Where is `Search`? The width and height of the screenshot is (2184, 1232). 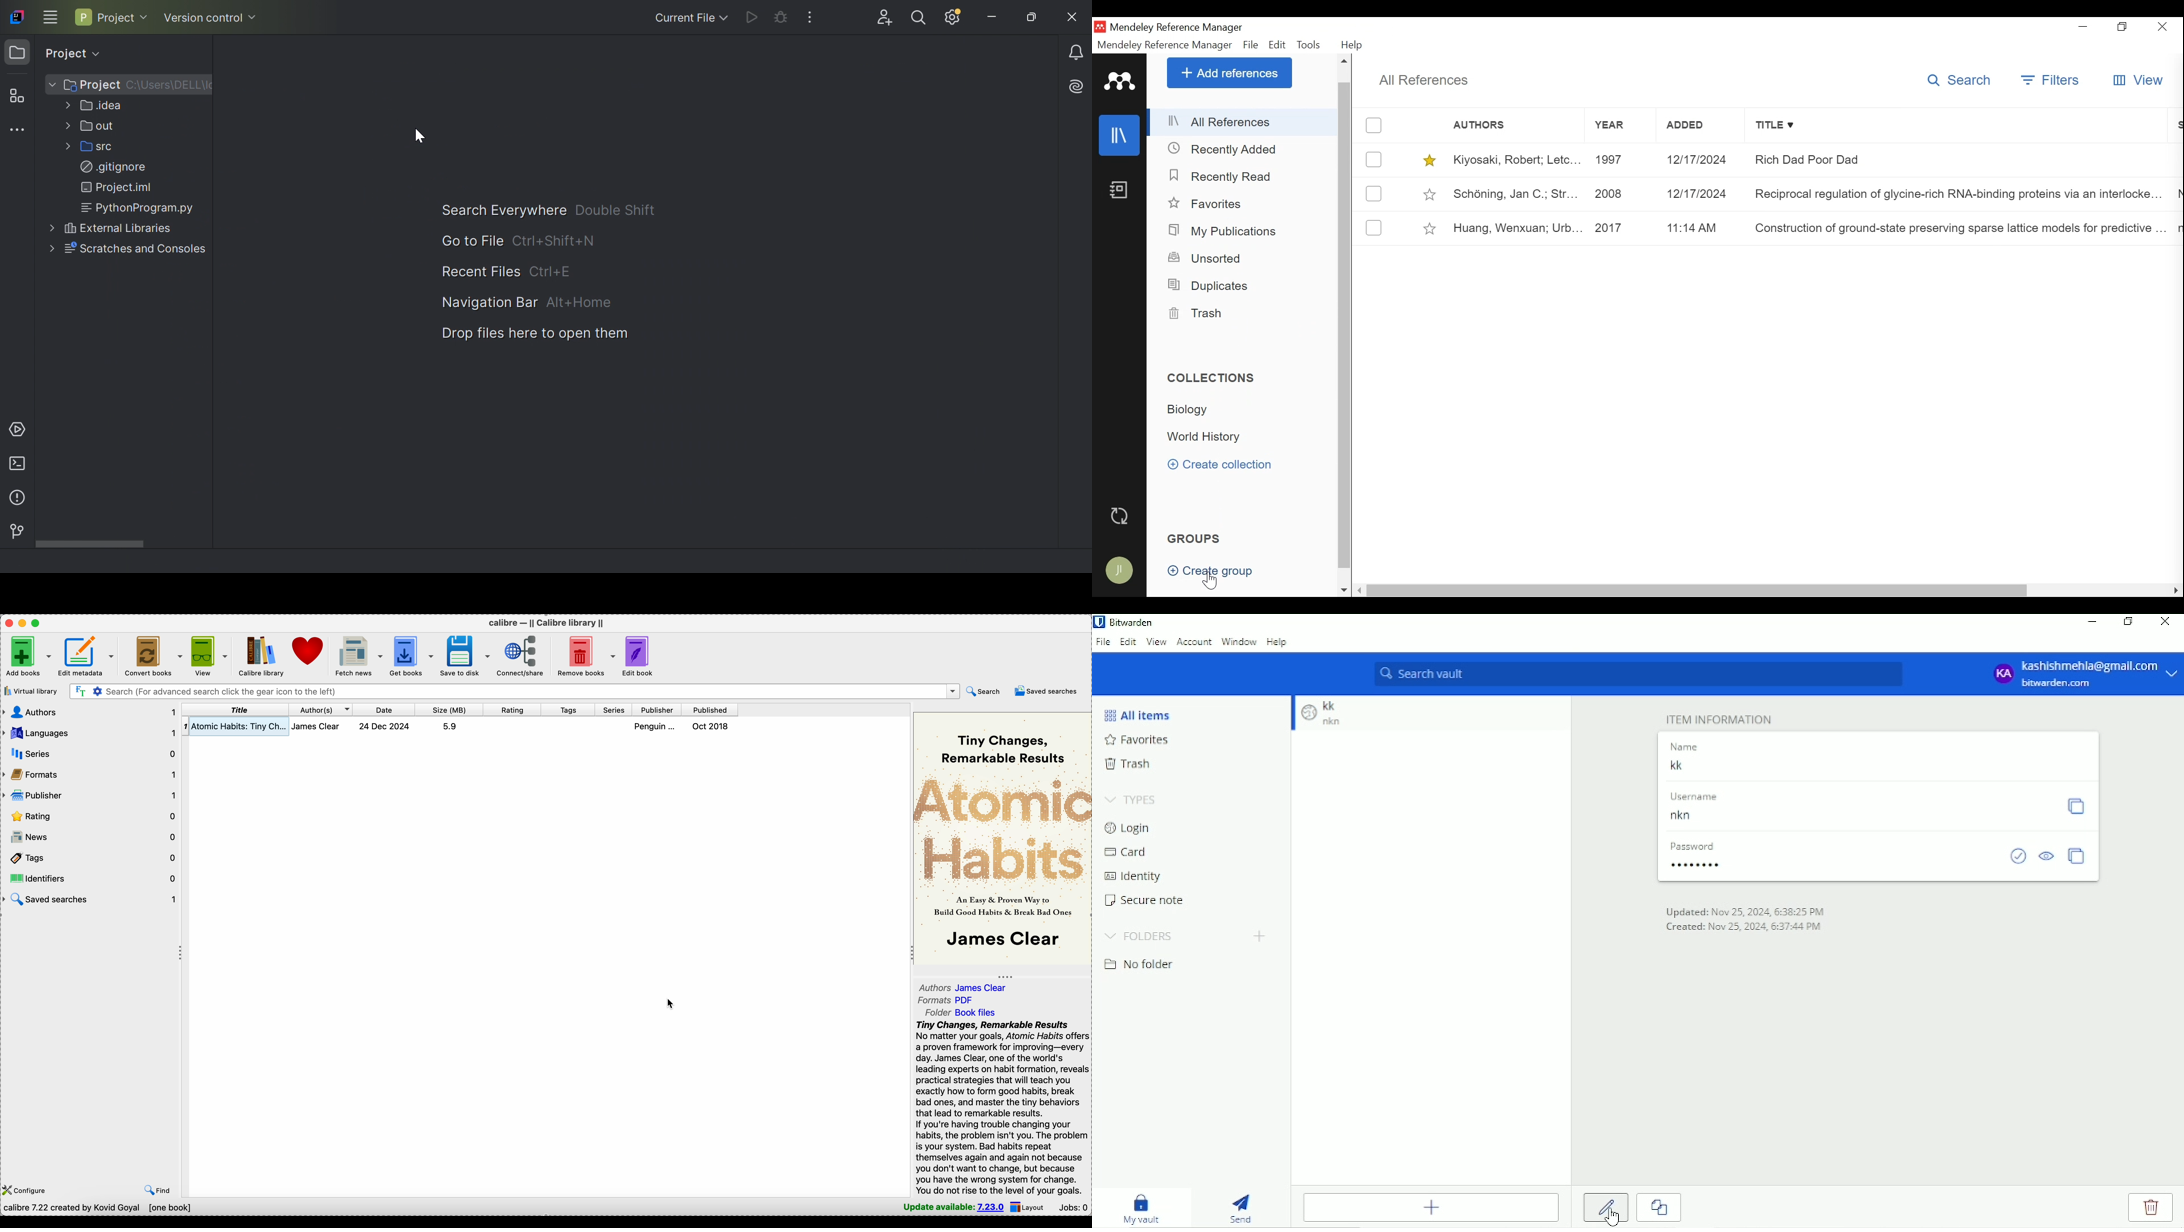 Search is located at coordinates (1957, 81).